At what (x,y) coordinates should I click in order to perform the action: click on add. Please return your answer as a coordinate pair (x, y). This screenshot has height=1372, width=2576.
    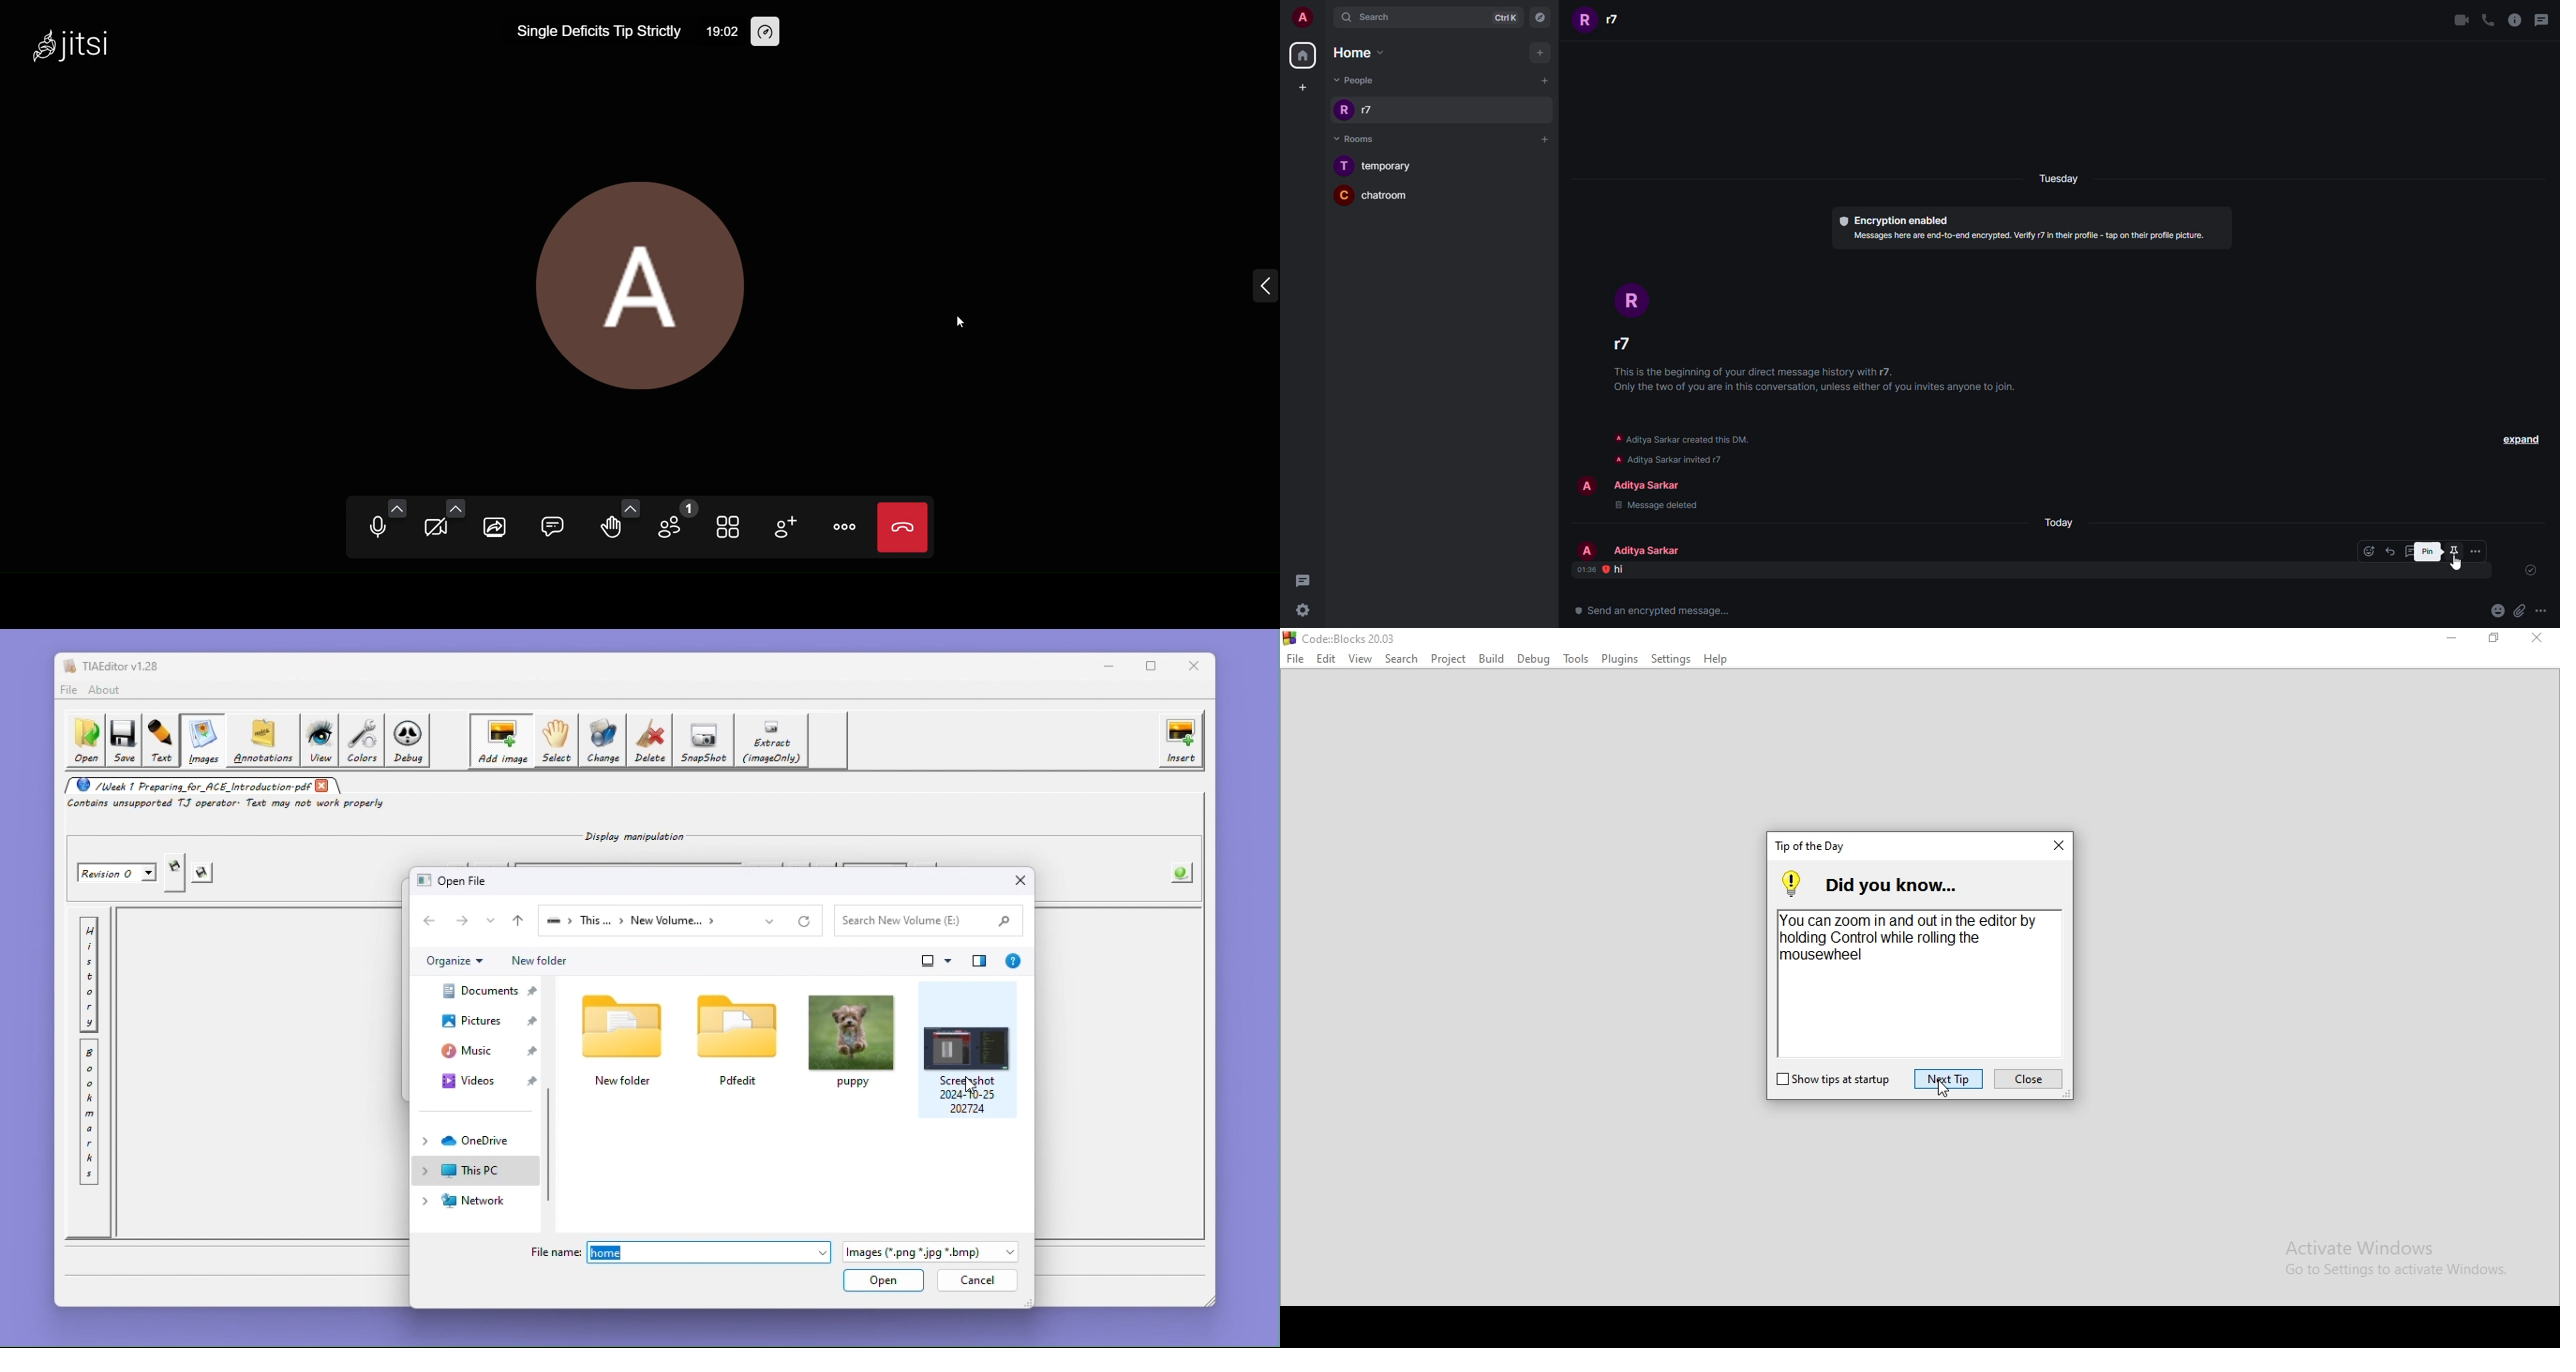
    Looking at the image, I should click on (1540, 50).